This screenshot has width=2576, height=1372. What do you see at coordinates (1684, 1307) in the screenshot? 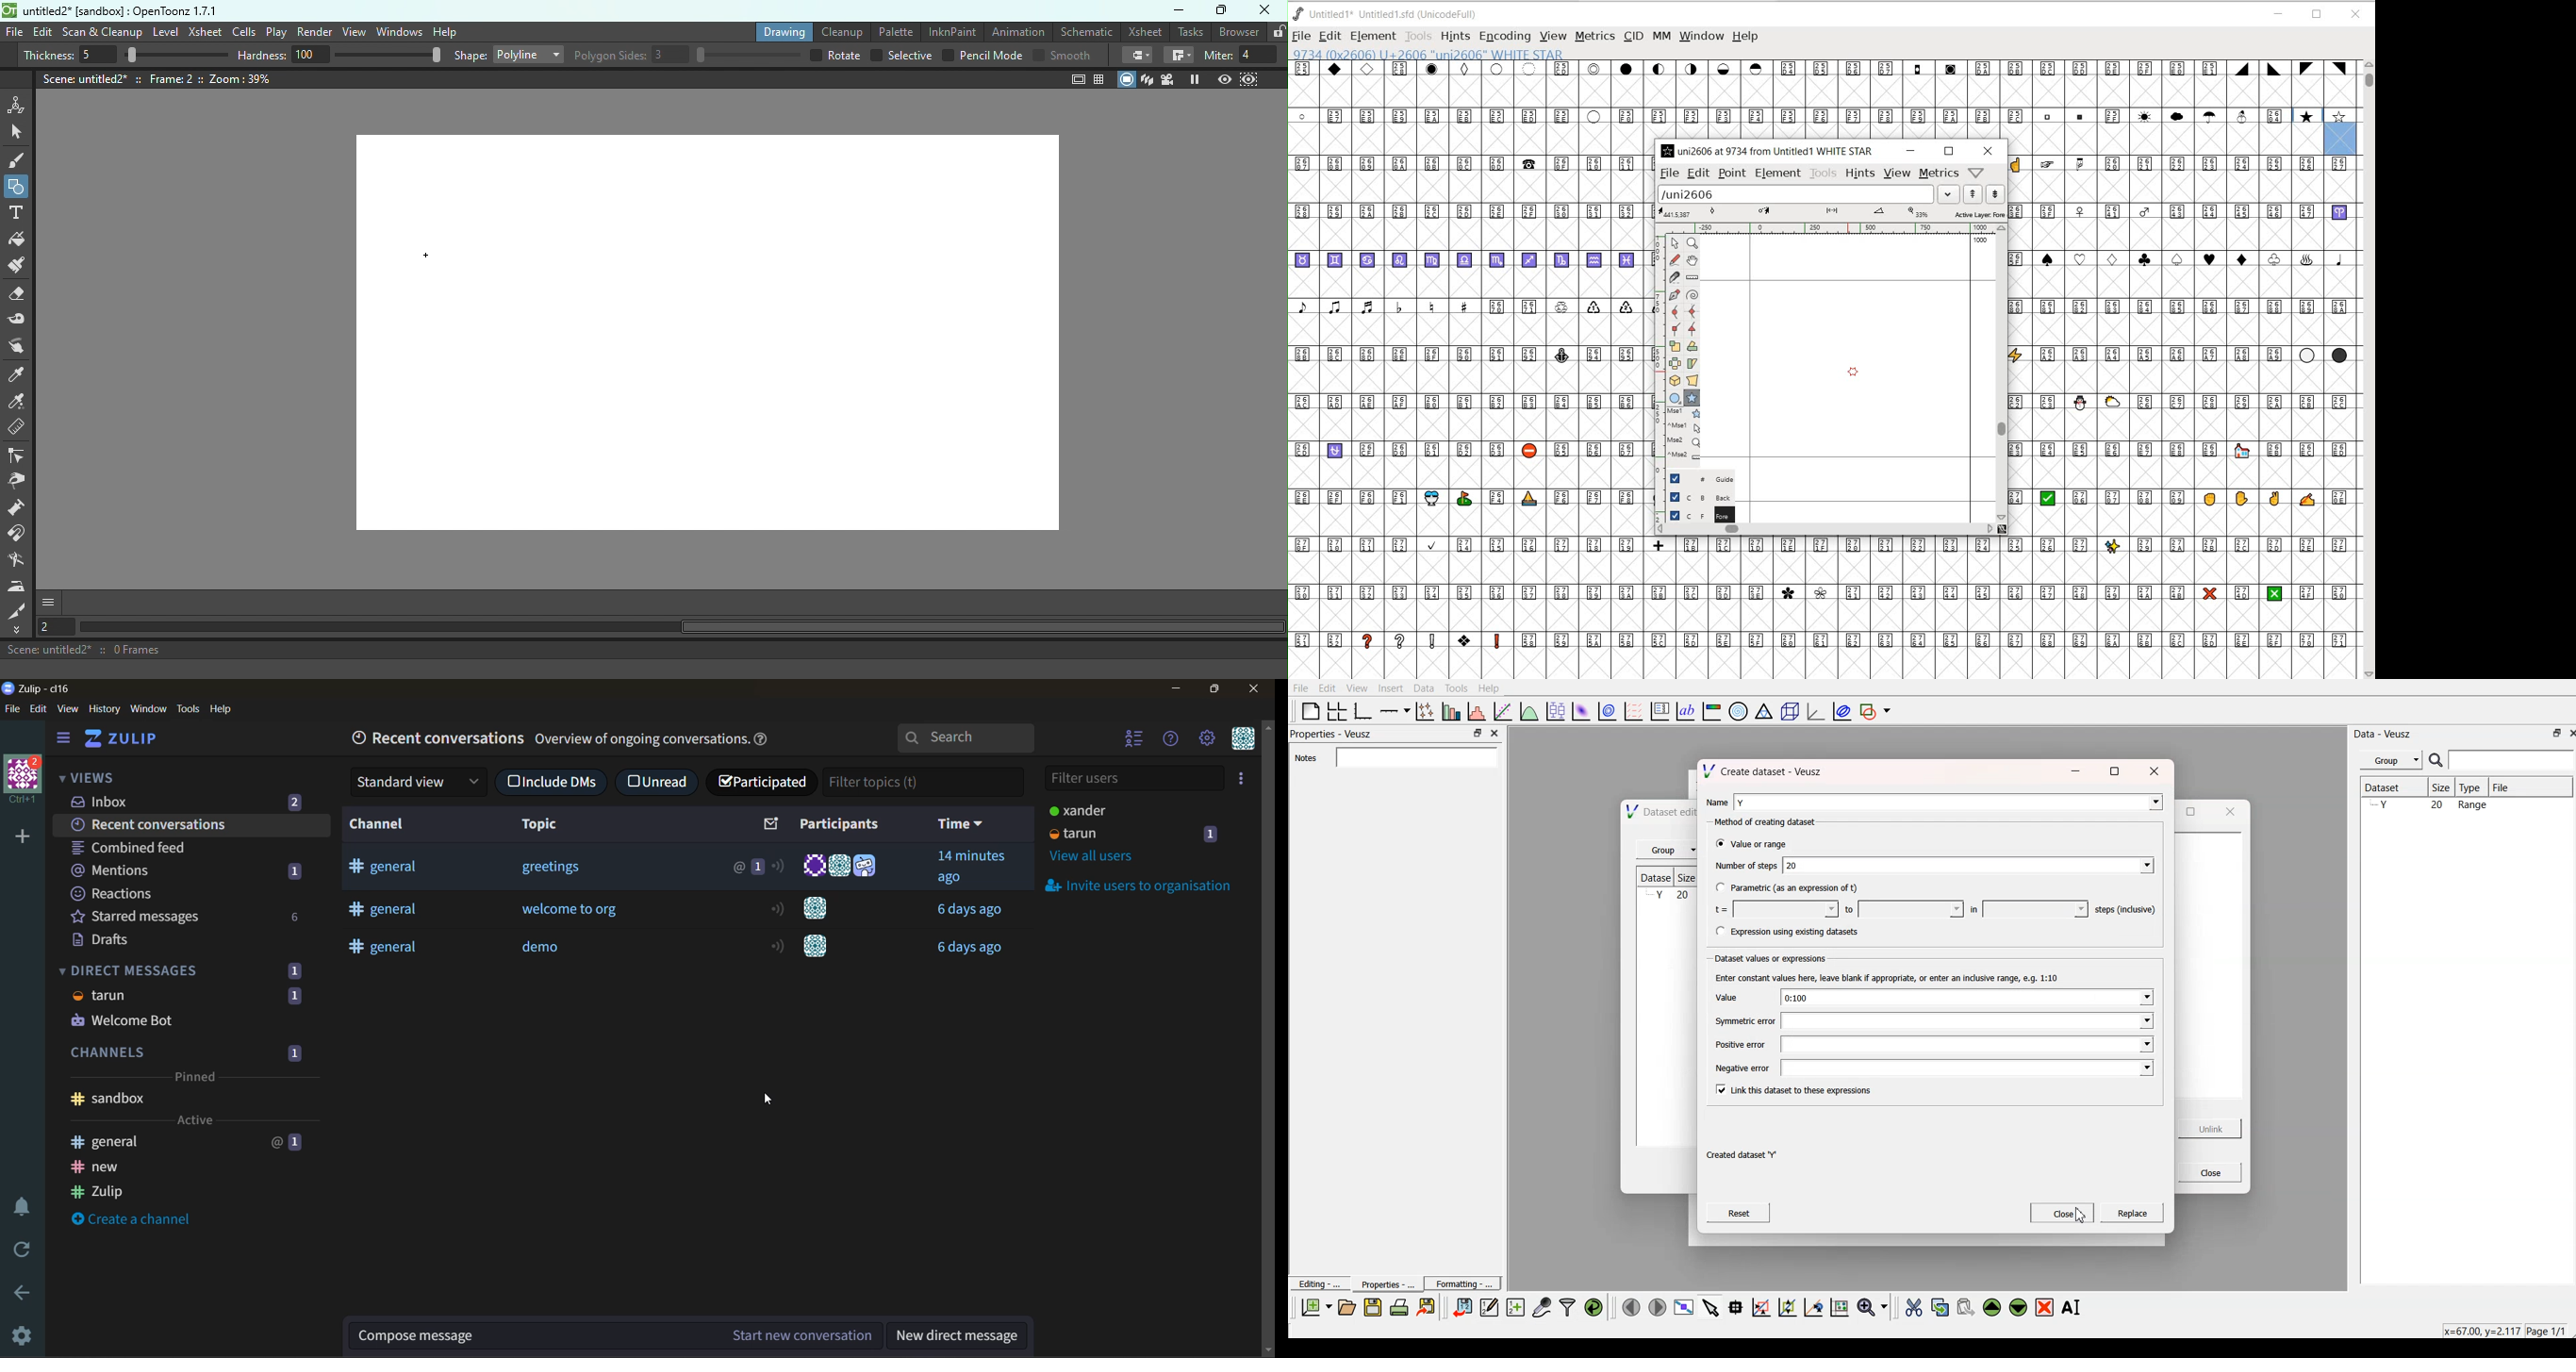
I see `View plot full screen` at bounding box center [1684, 1307].